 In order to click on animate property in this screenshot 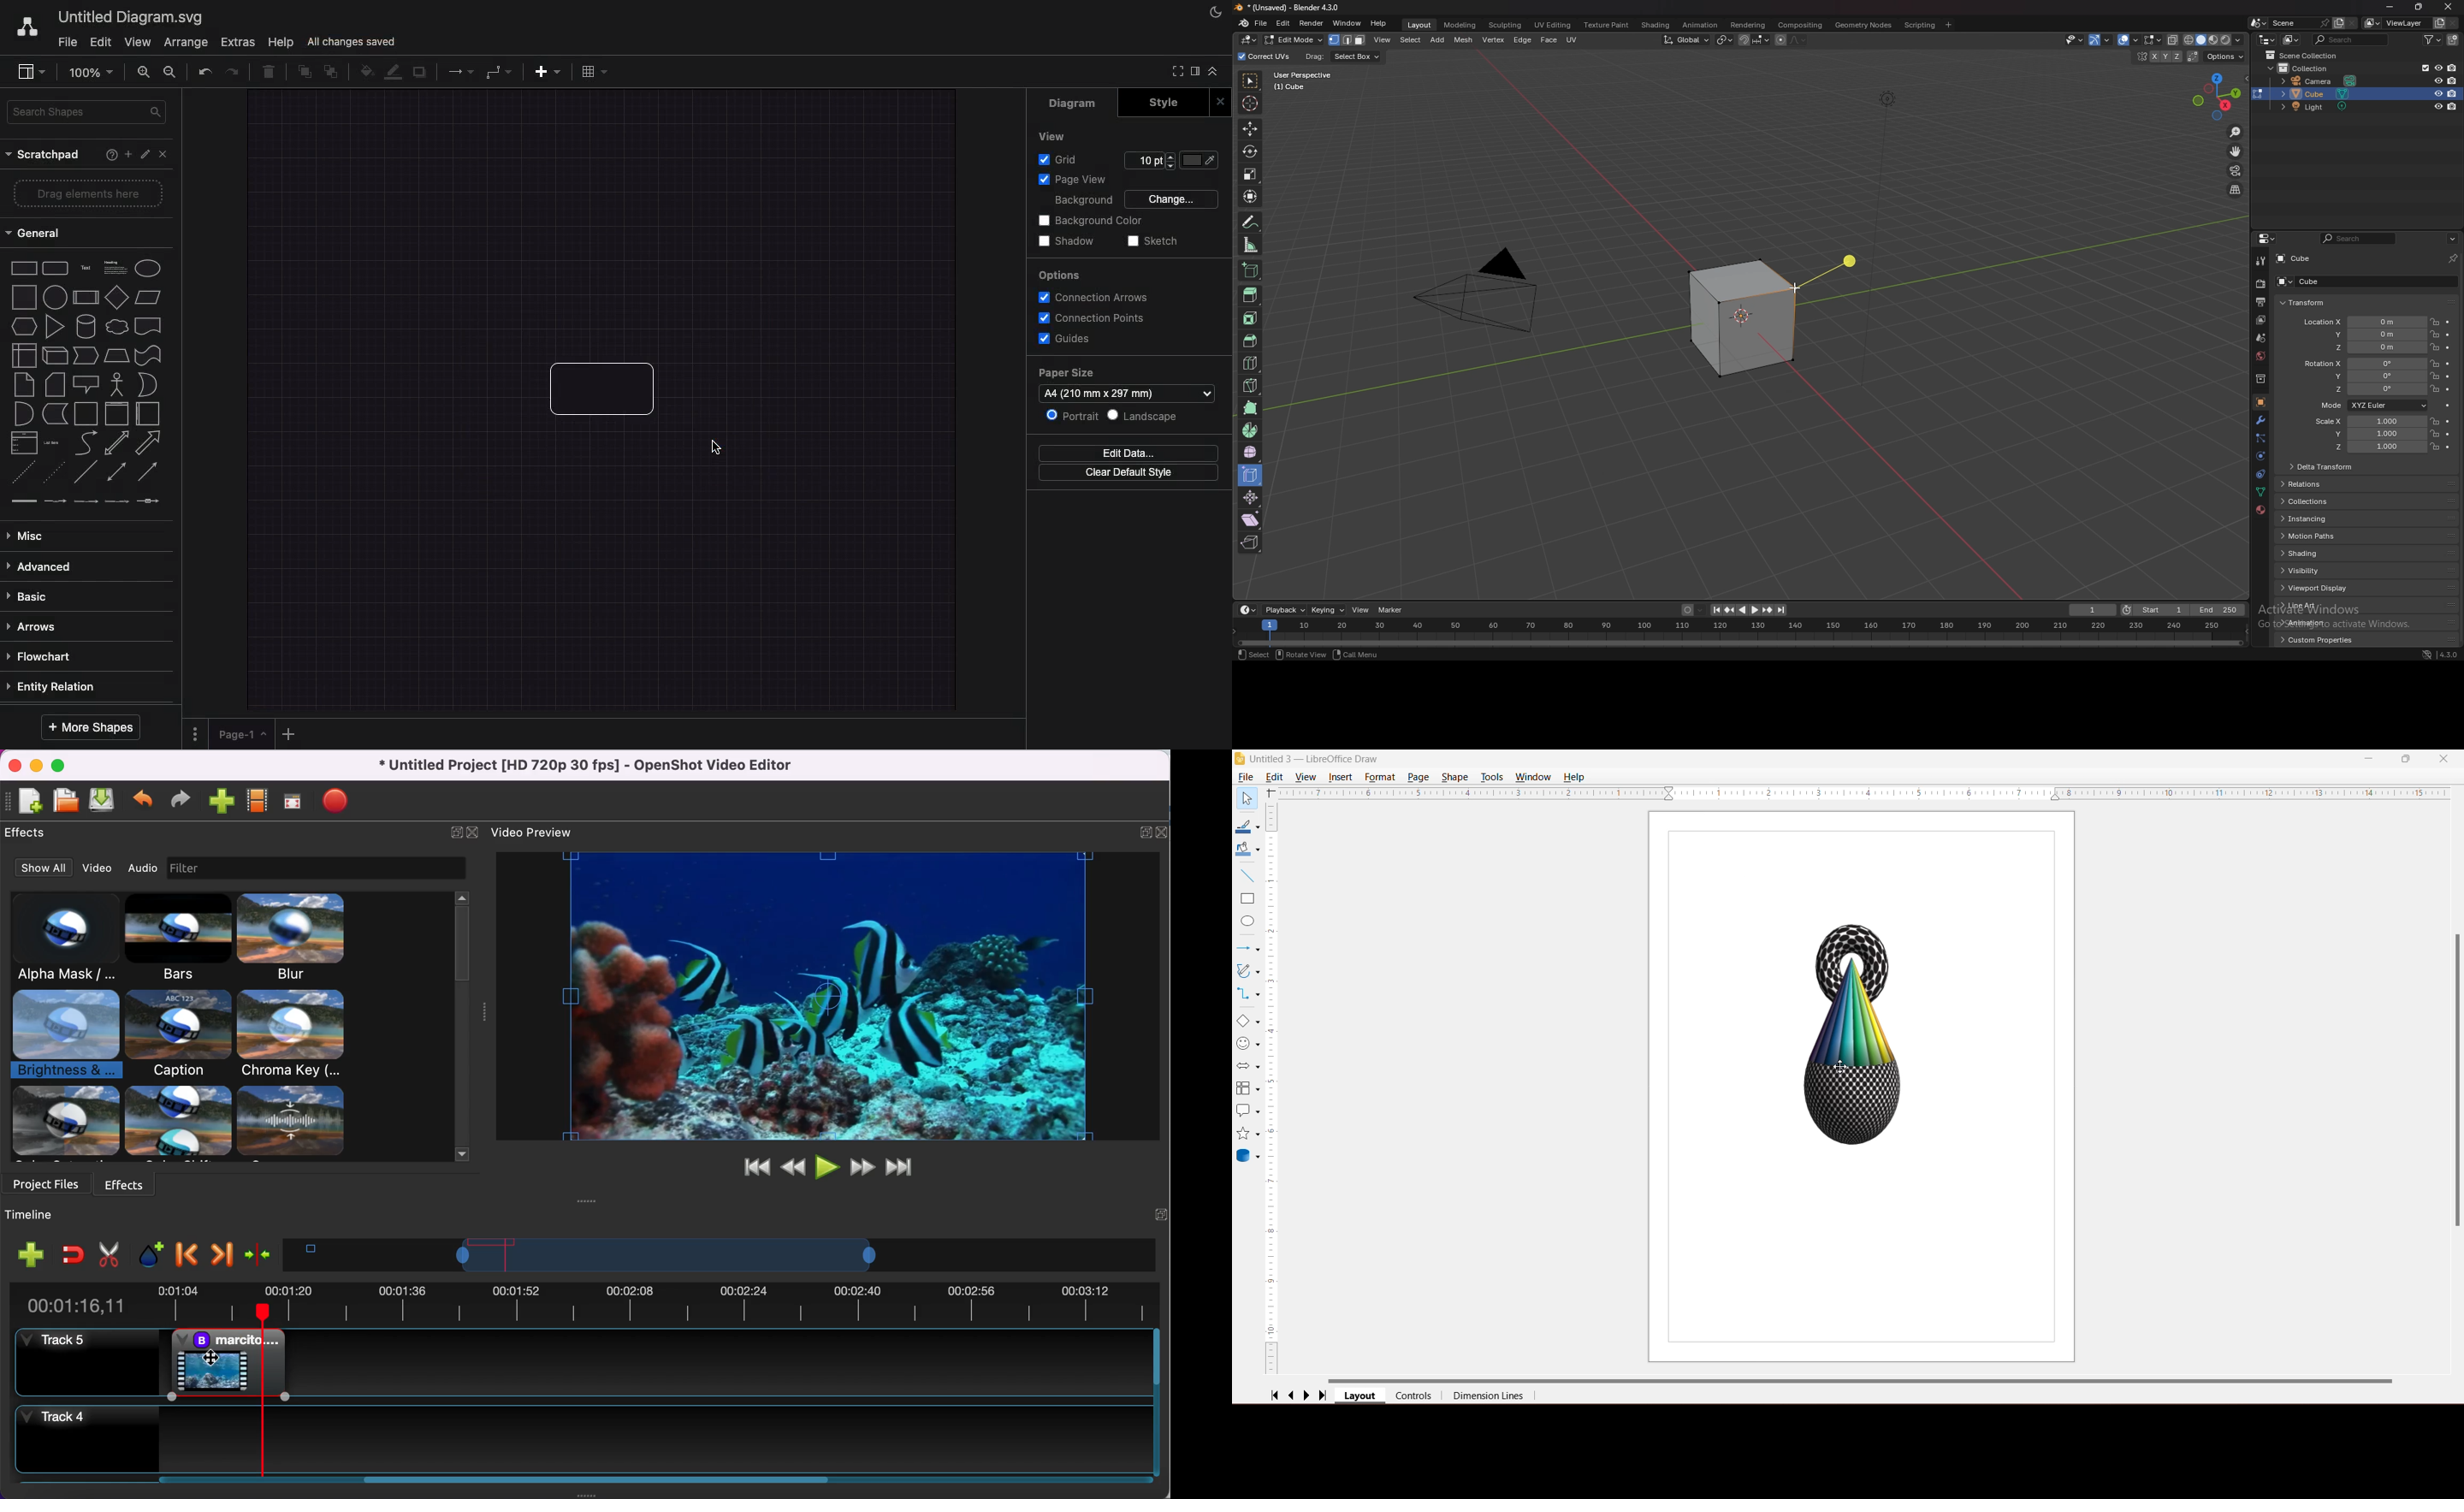, I will do `click(2447, 447)`.